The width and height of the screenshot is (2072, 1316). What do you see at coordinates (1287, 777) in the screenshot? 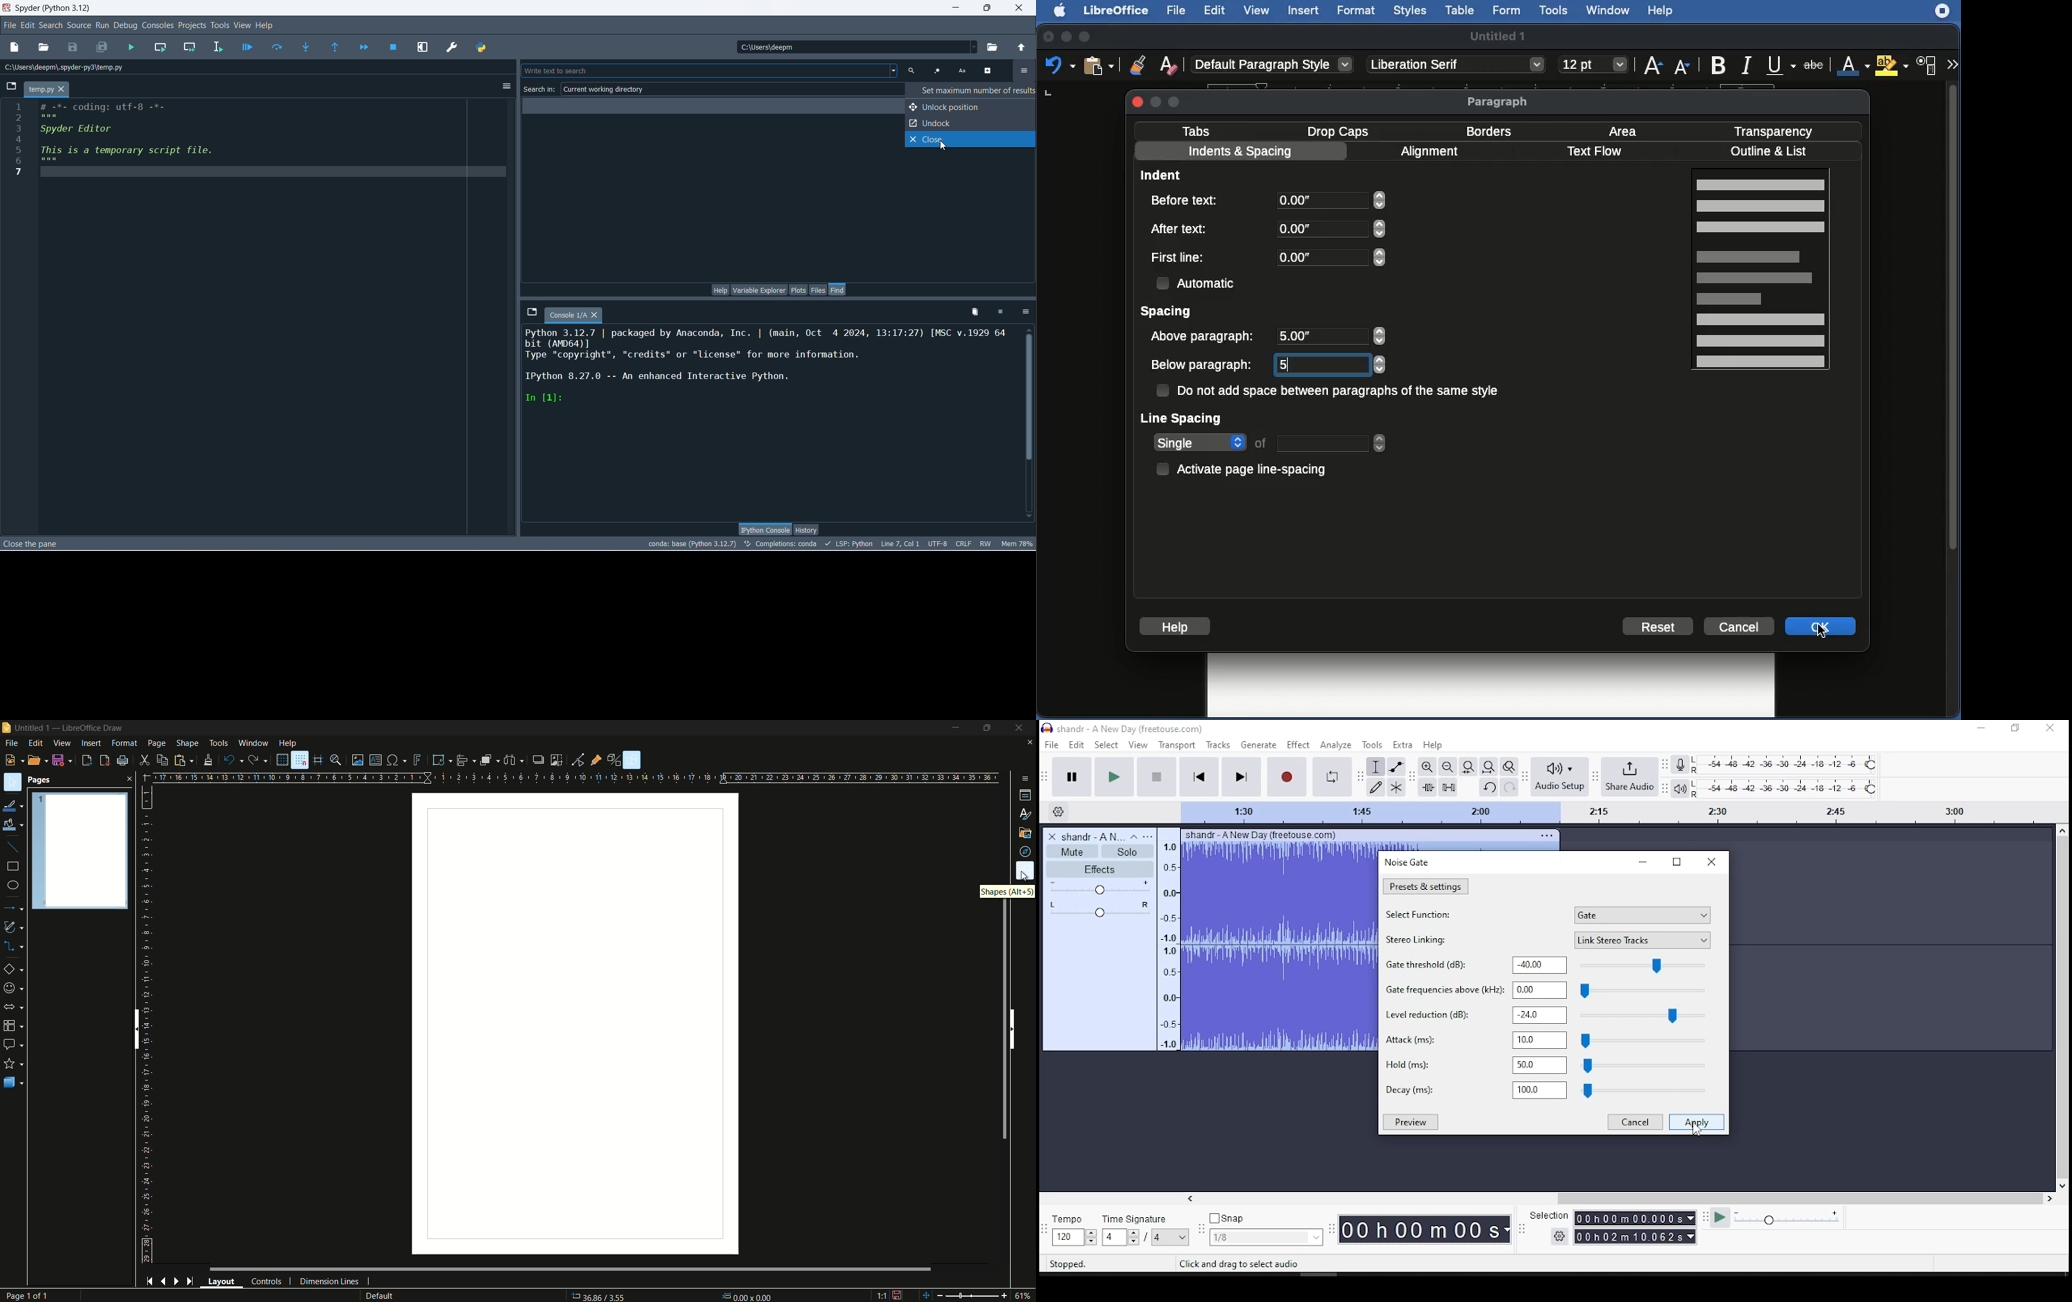
I see `record` at bounding box center [1287, 777].